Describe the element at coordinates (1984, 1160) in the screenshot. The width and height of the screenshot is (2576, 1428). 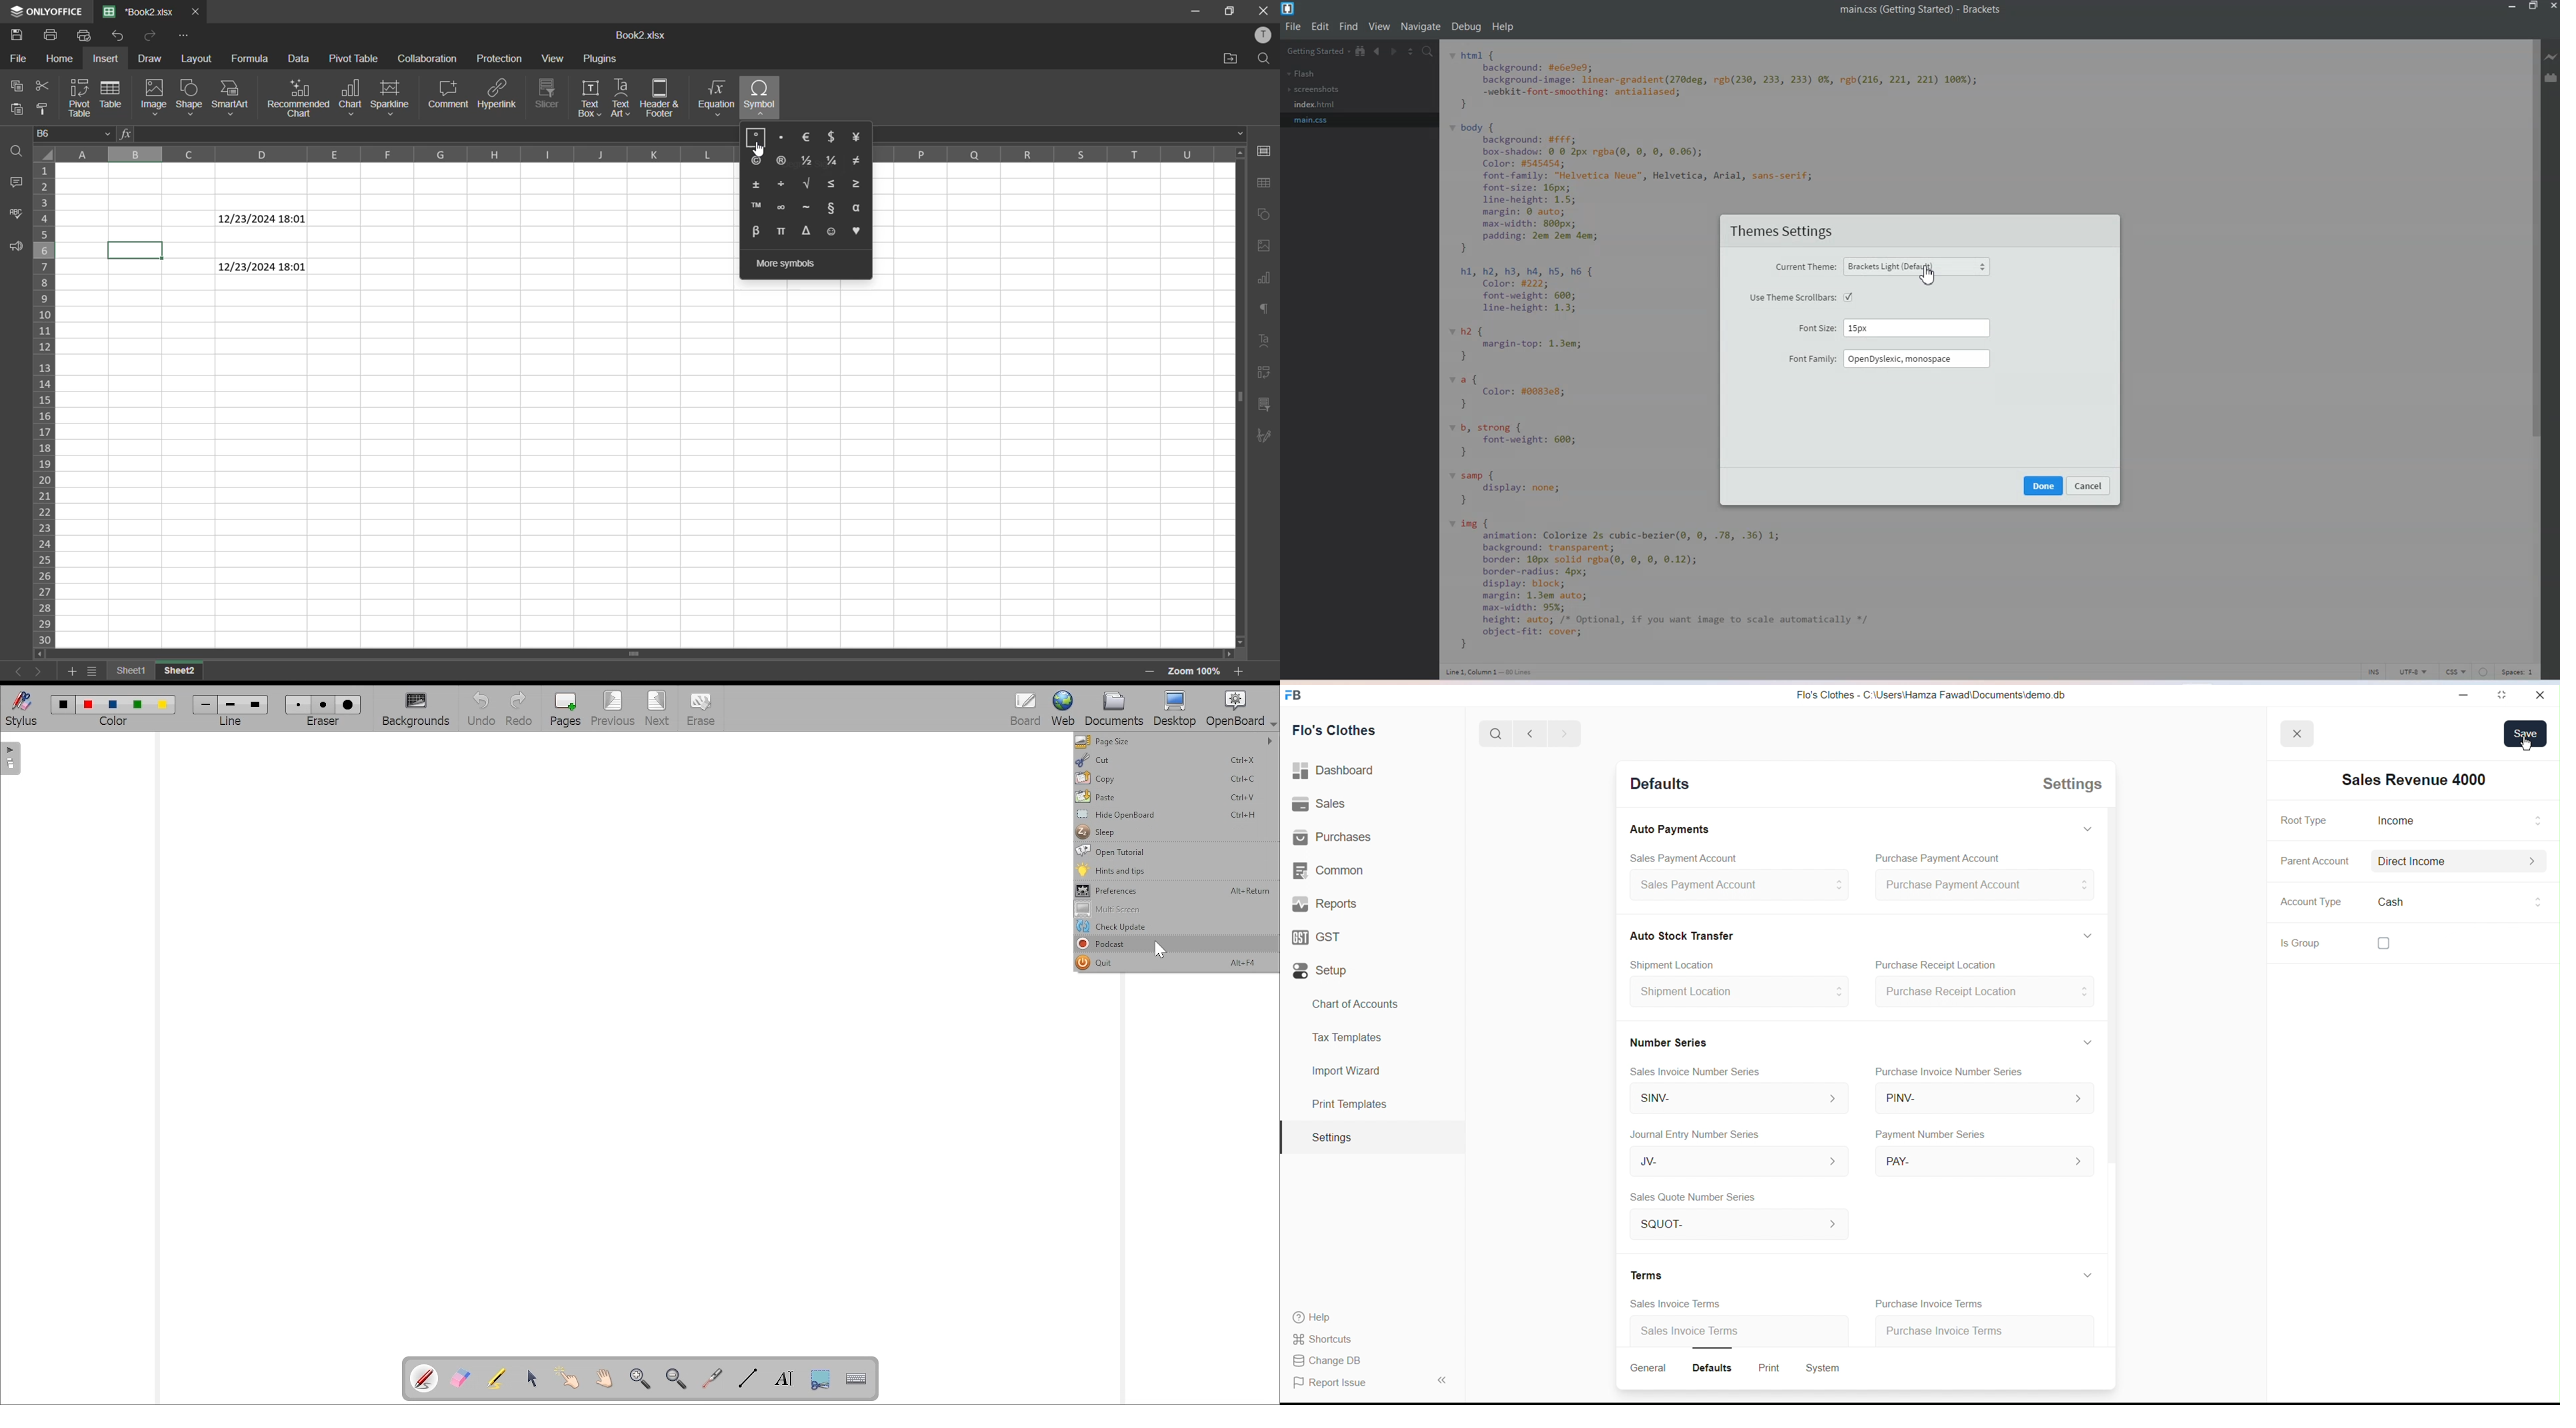
I see `PAY-` at that location.